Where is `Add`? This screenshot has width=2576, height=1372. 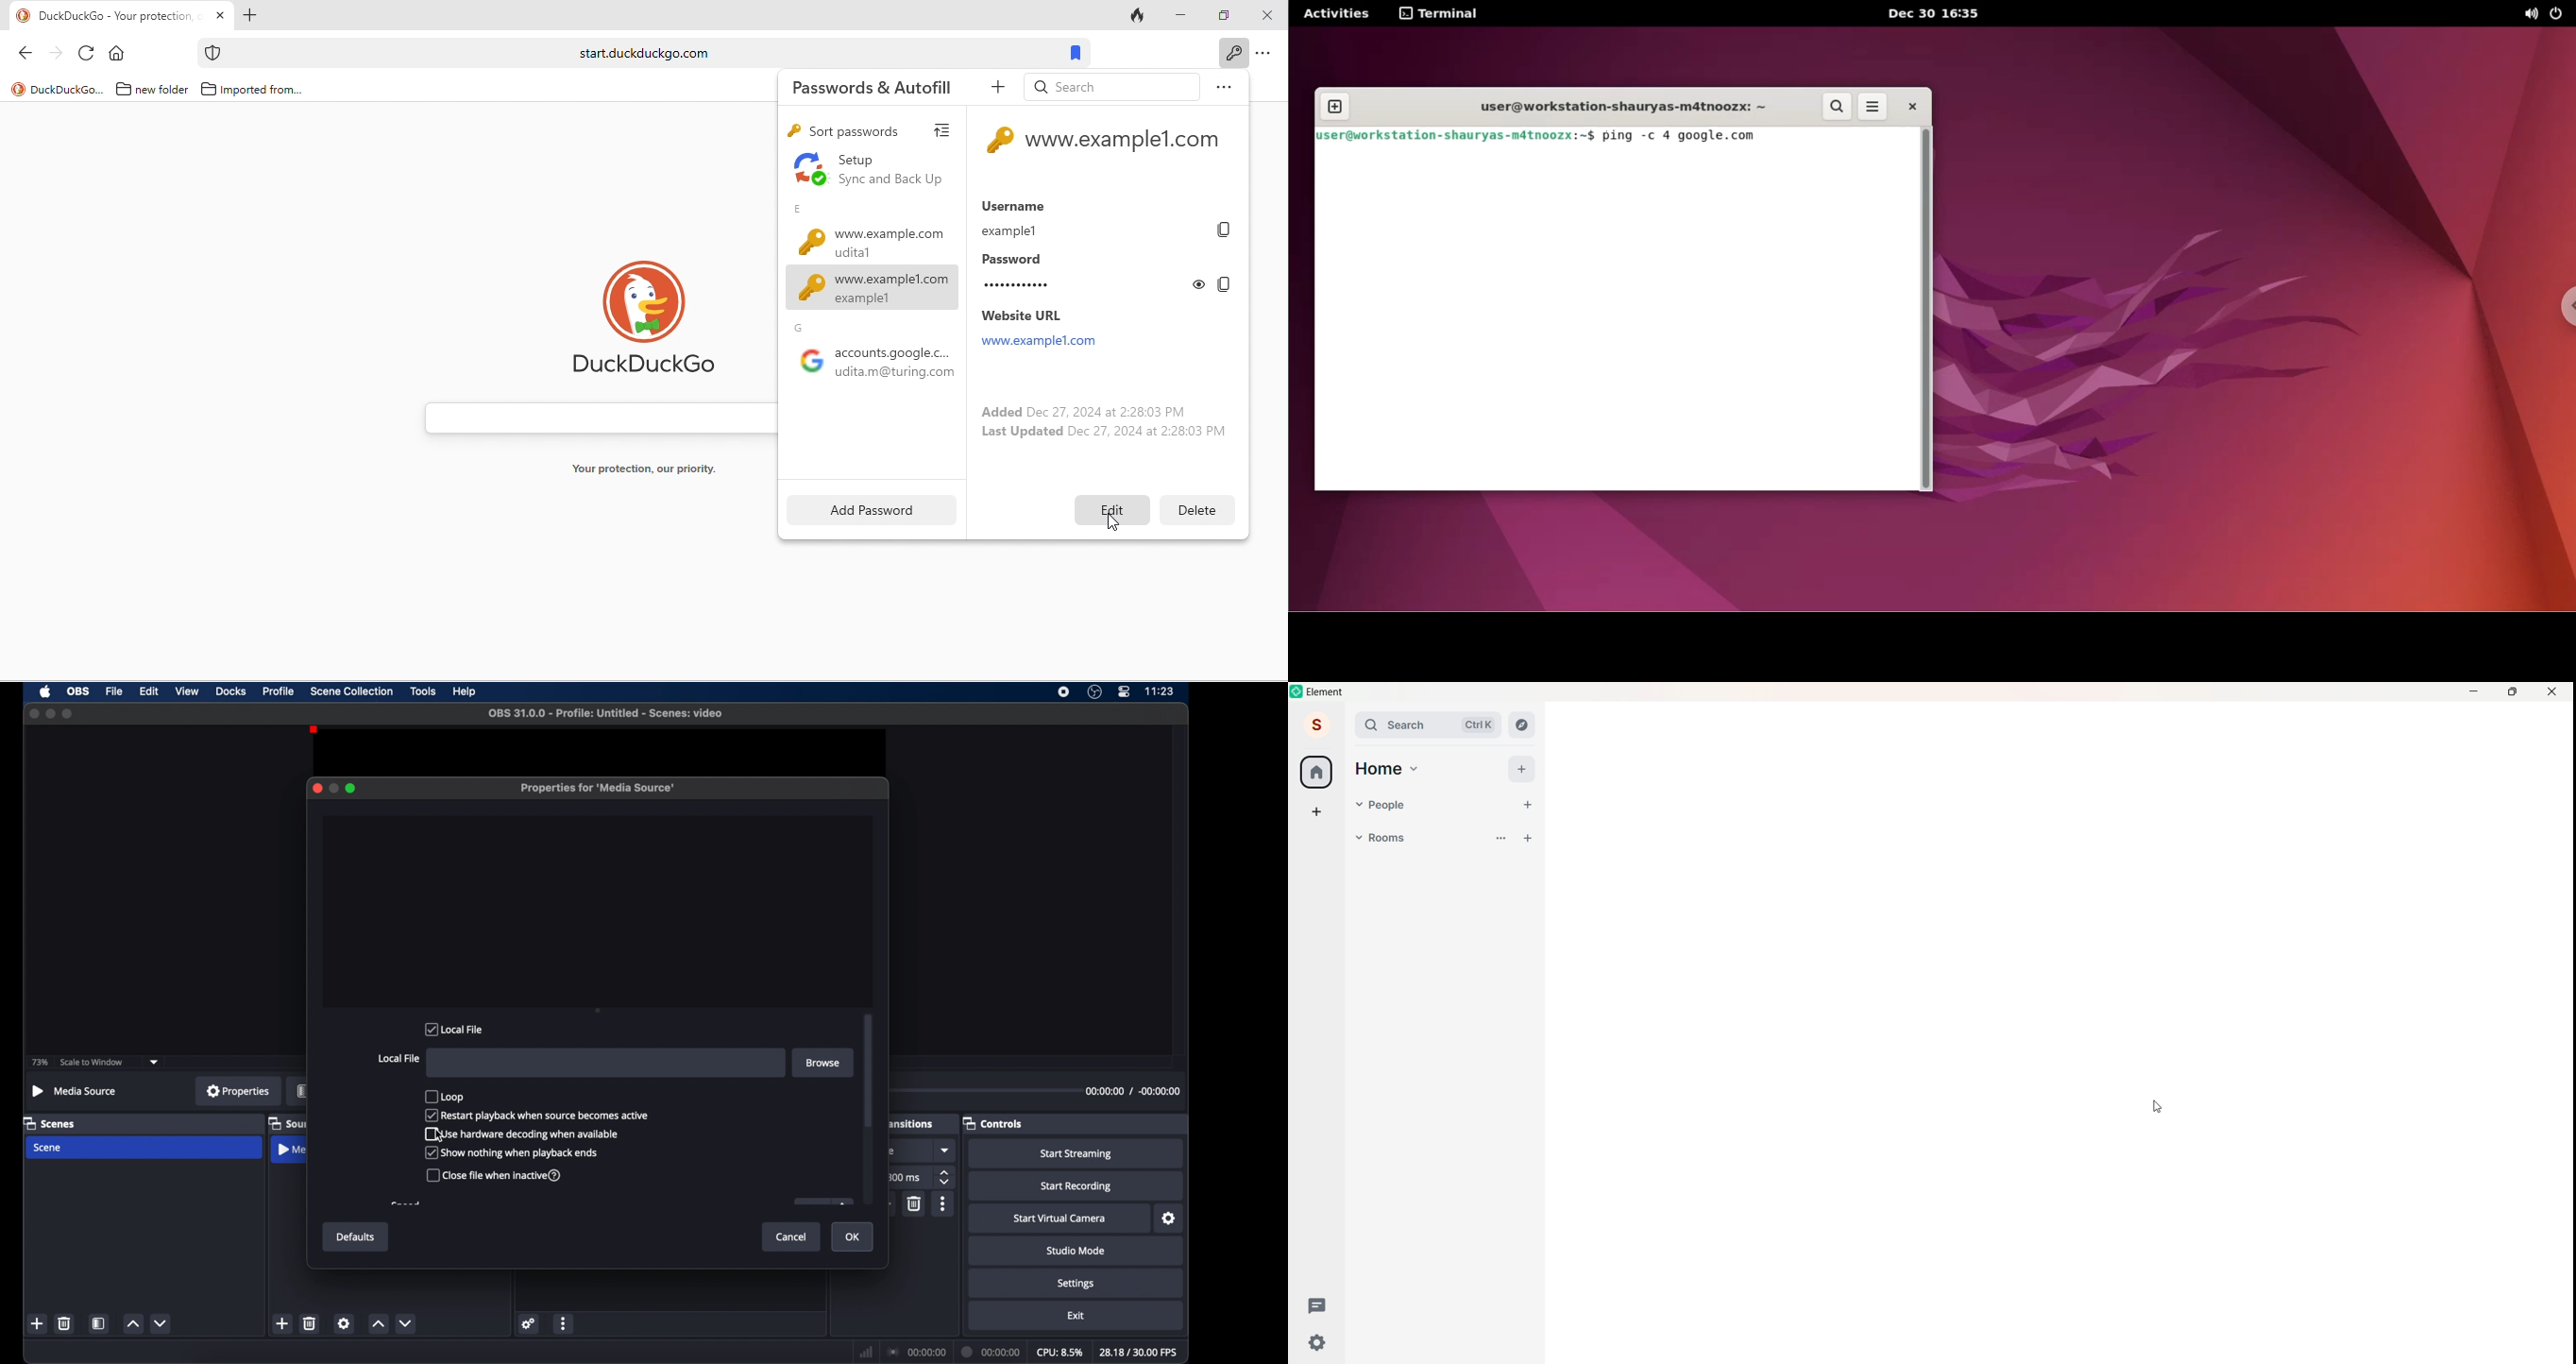
Add is located at coordinates (1522, 770).